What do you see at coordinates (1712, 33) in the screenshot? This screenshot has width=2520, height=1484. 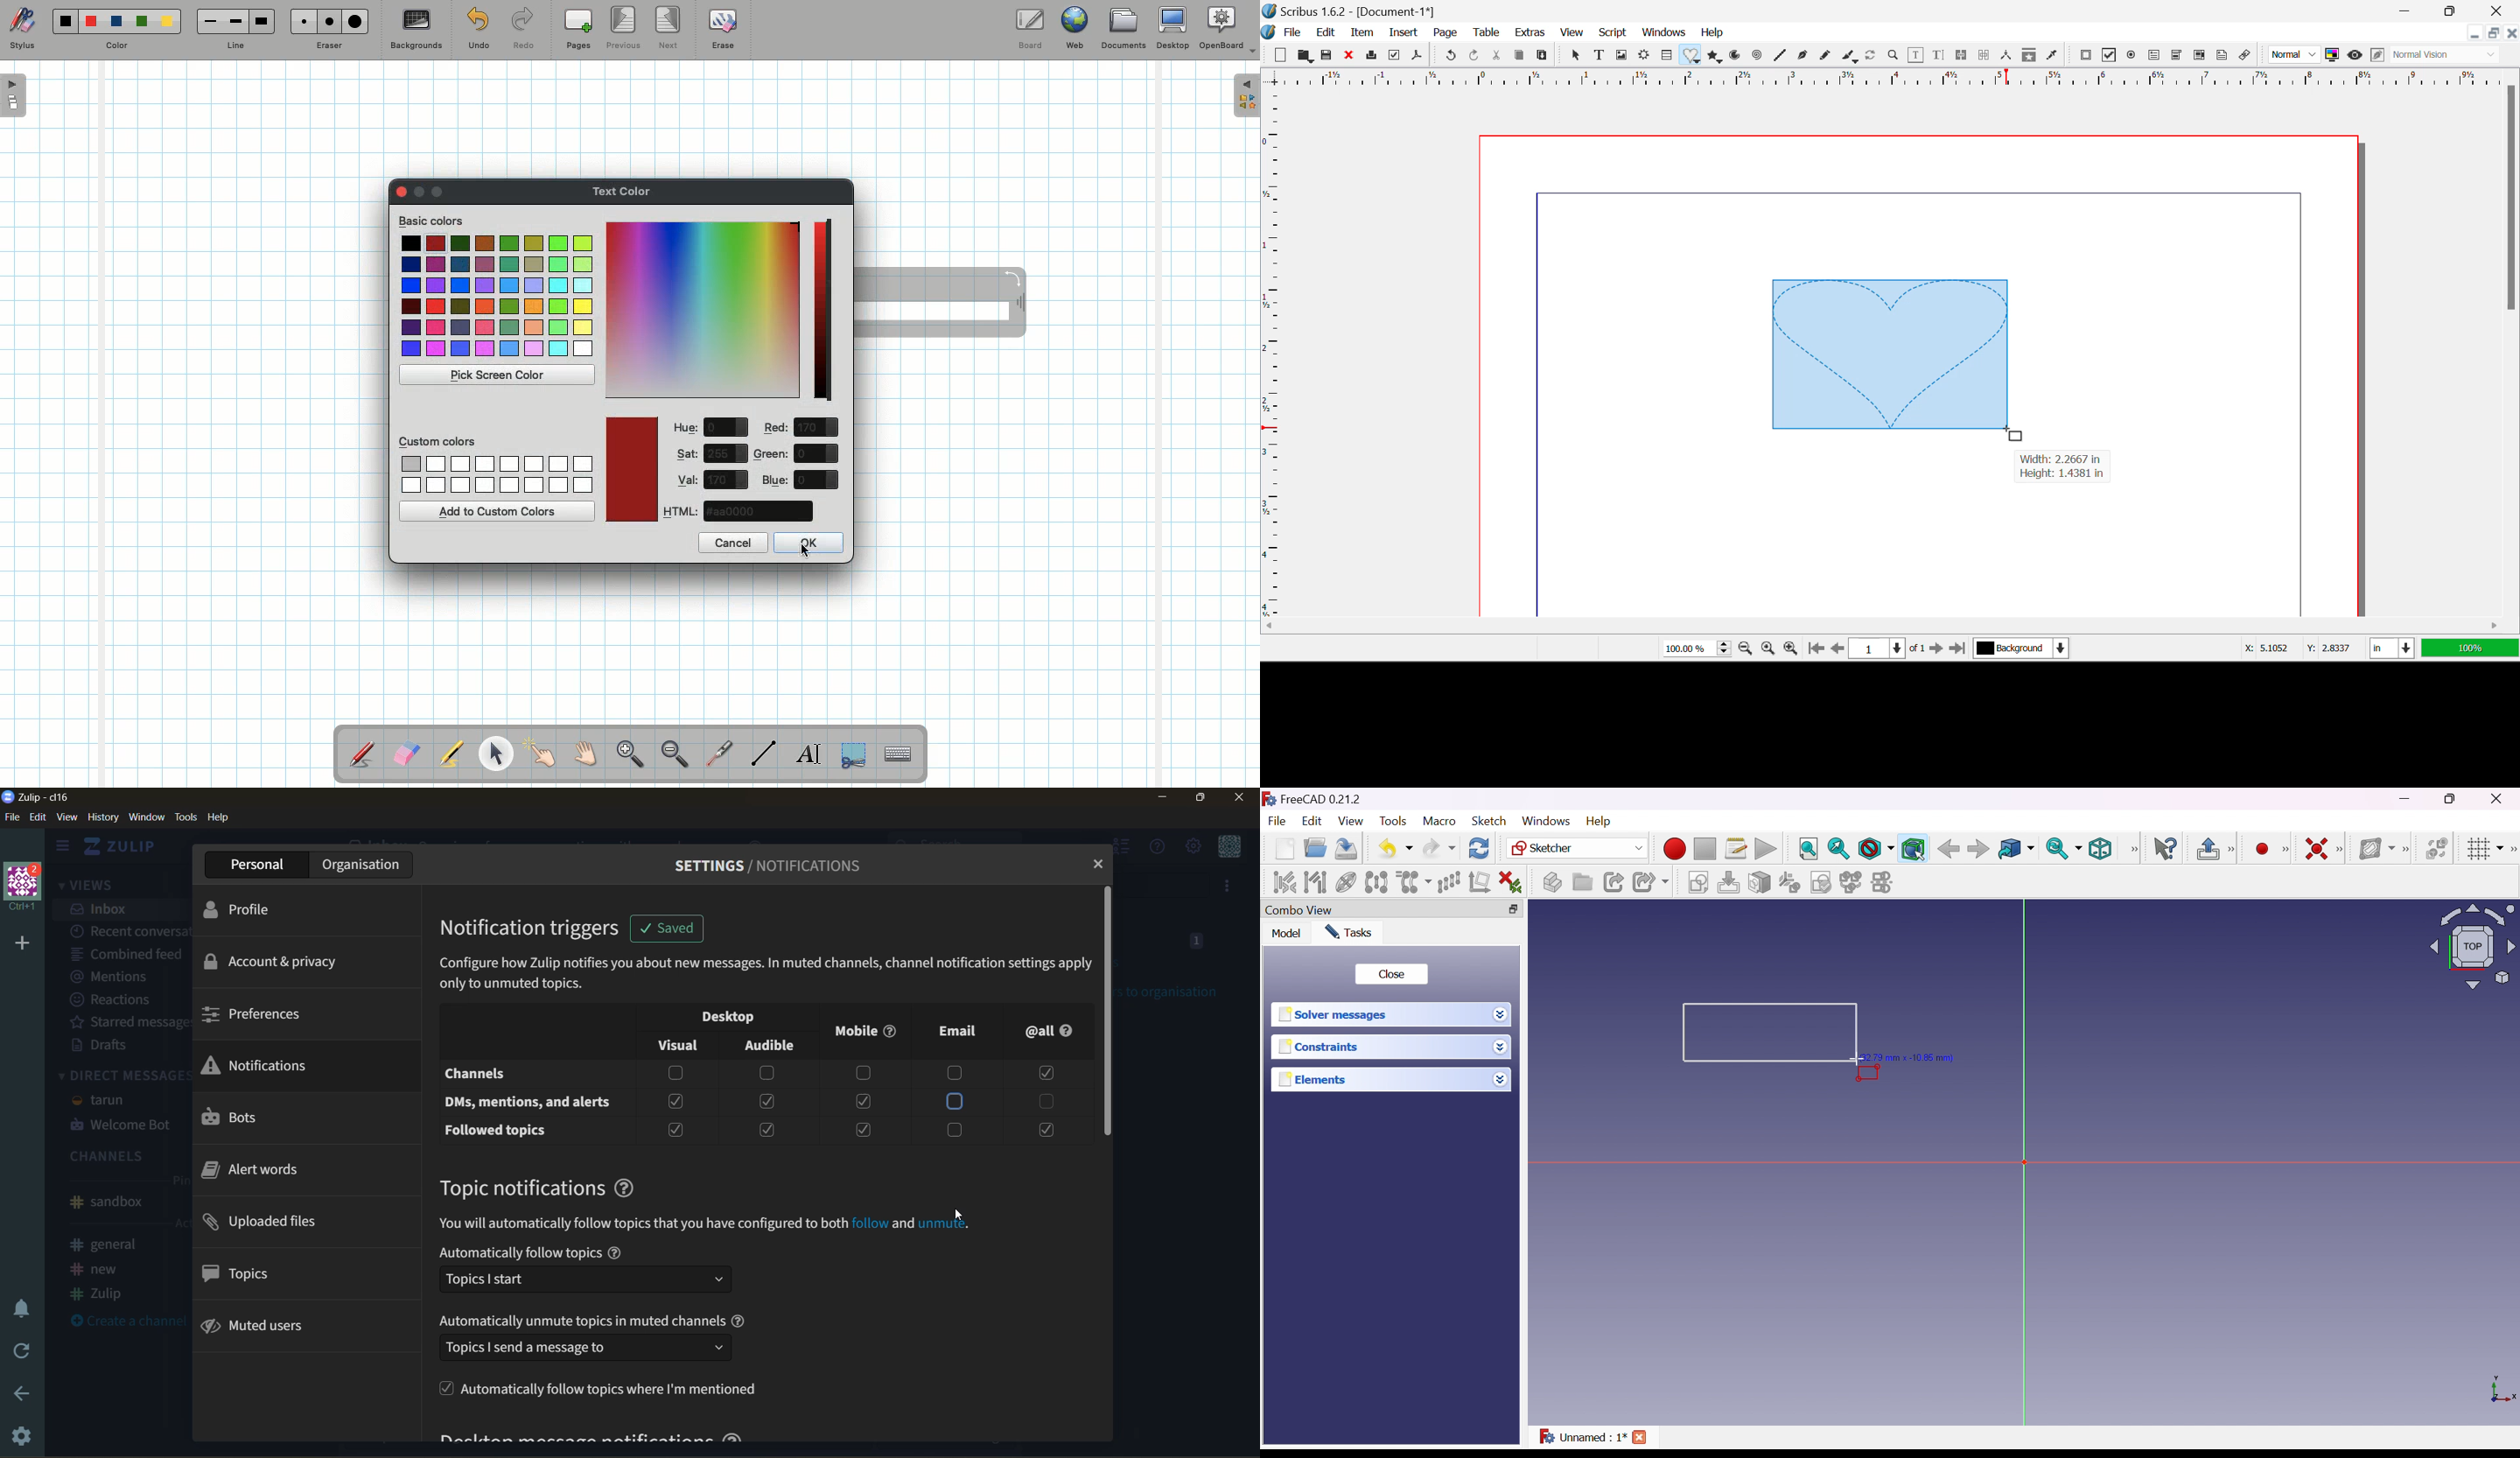 I see `Help` at bounding box center [1712, 33].